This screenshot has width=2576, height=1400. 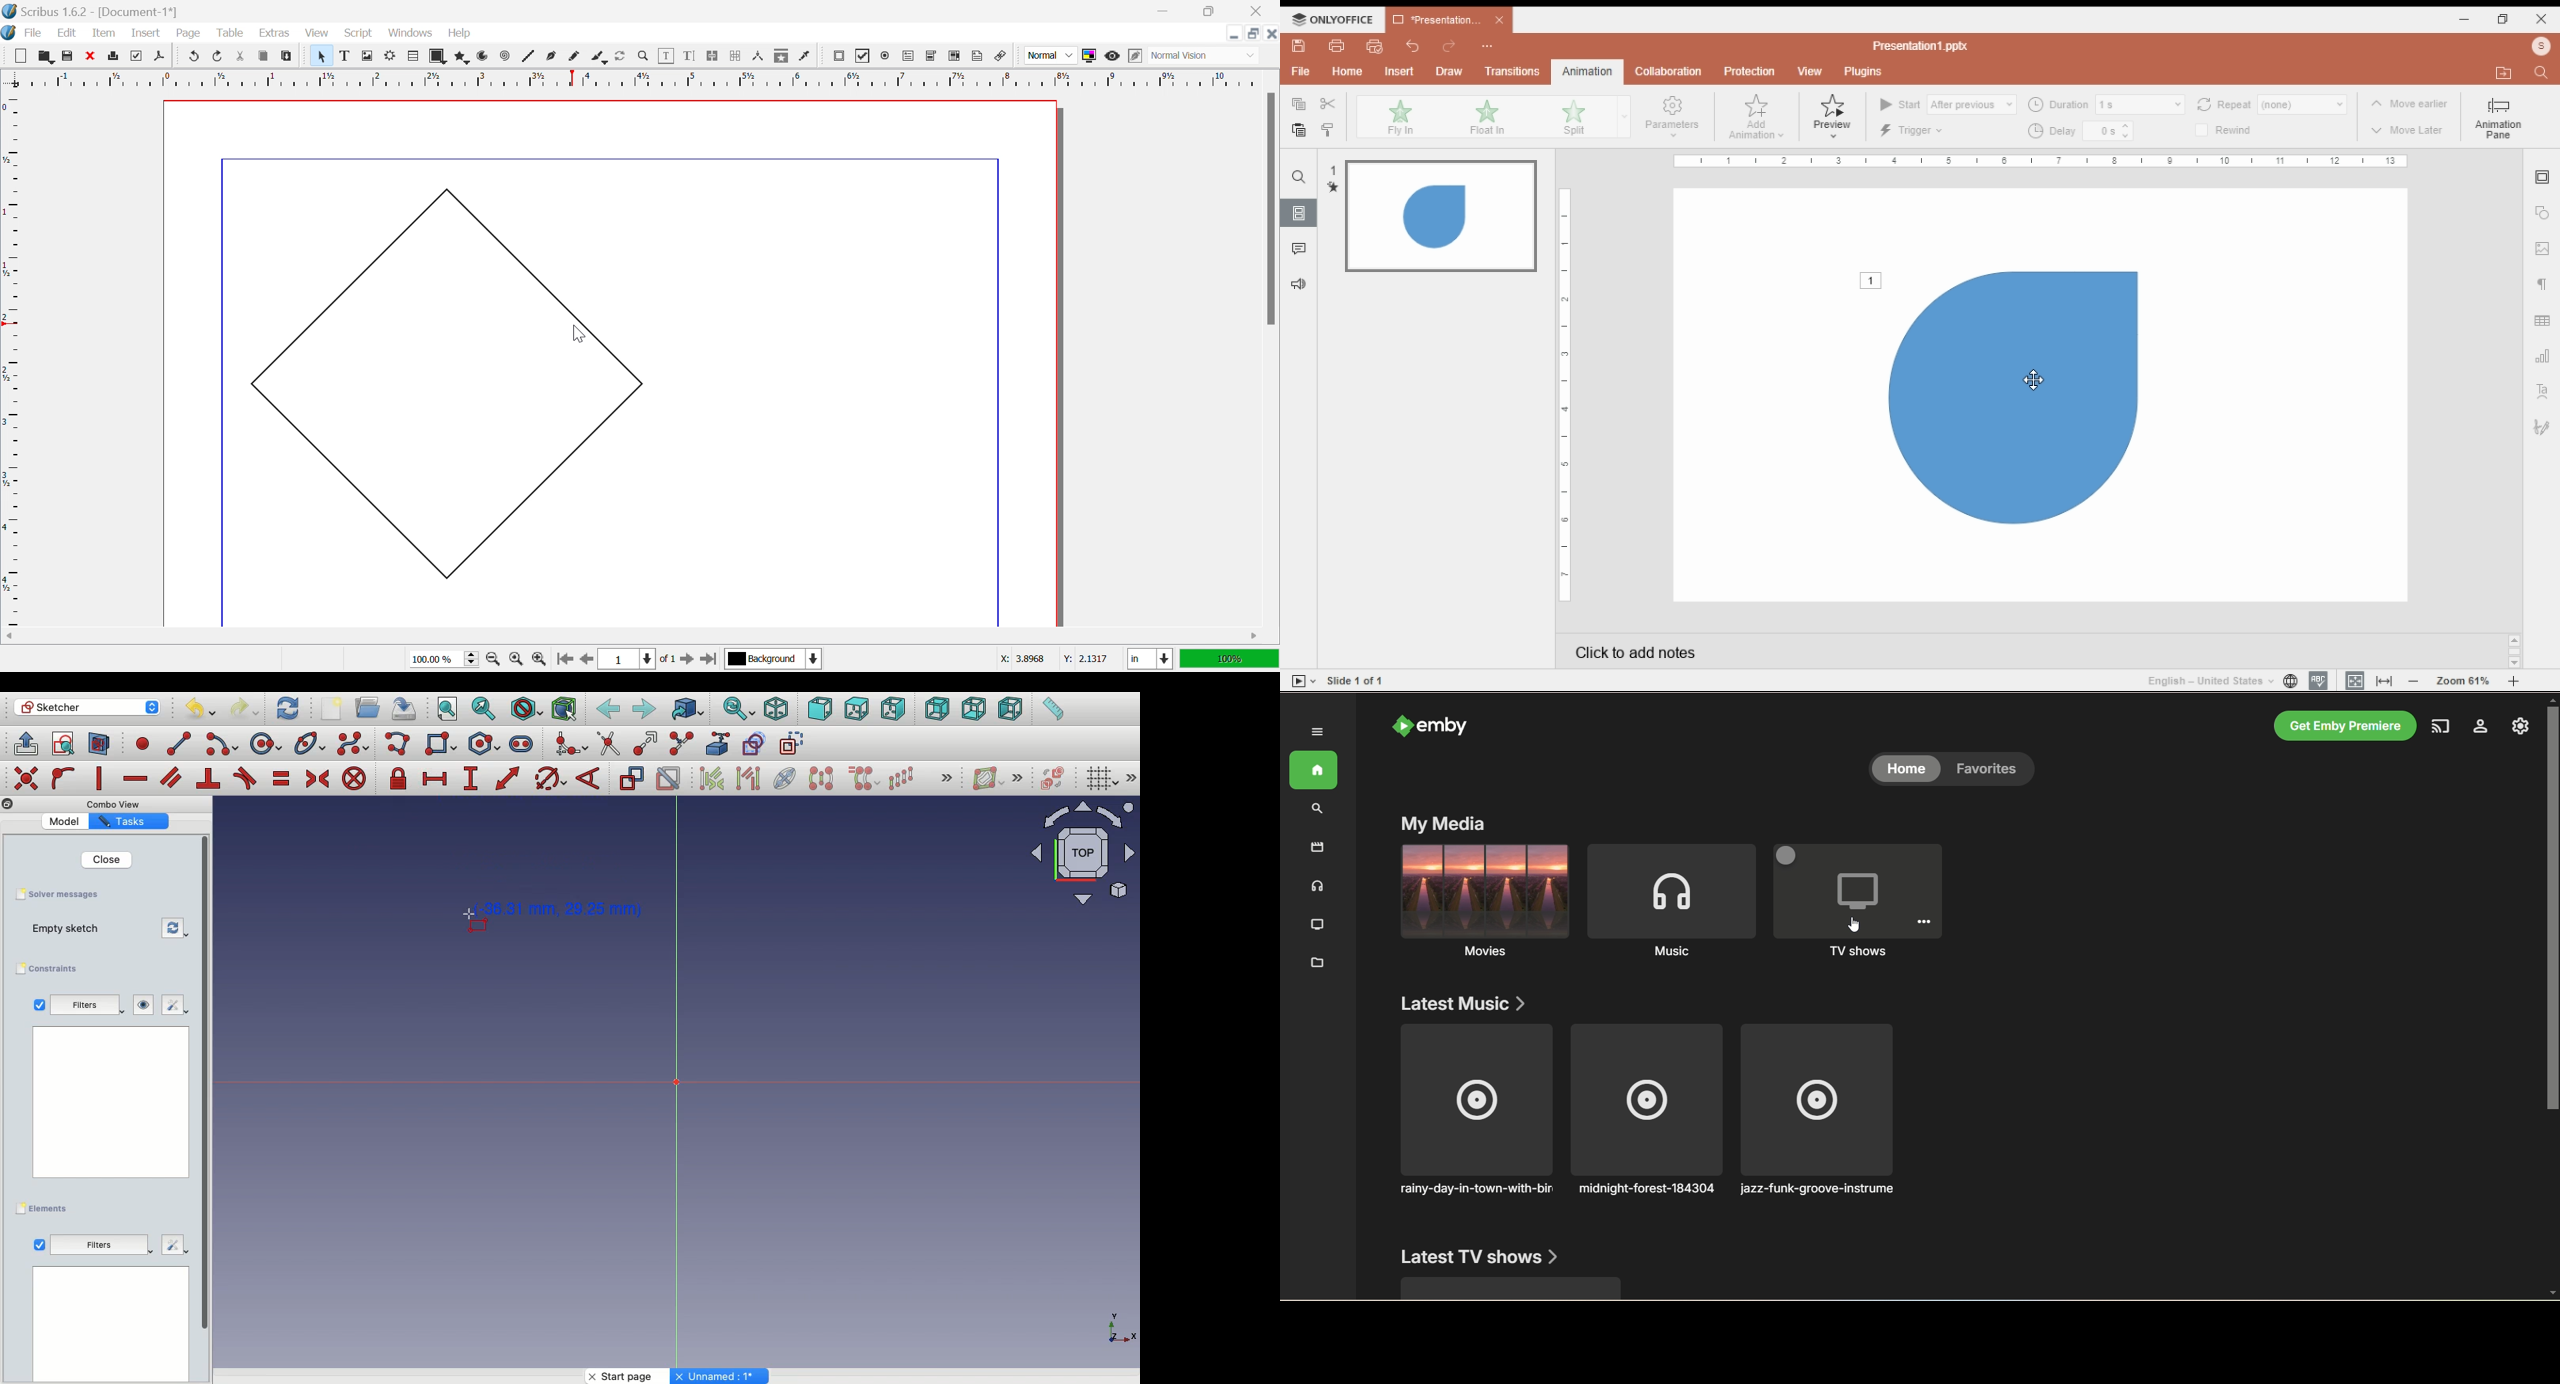 What do you see at coordinates (1299, 46) in the screenshot?
I see `save` at bounding box center [1299, 46].